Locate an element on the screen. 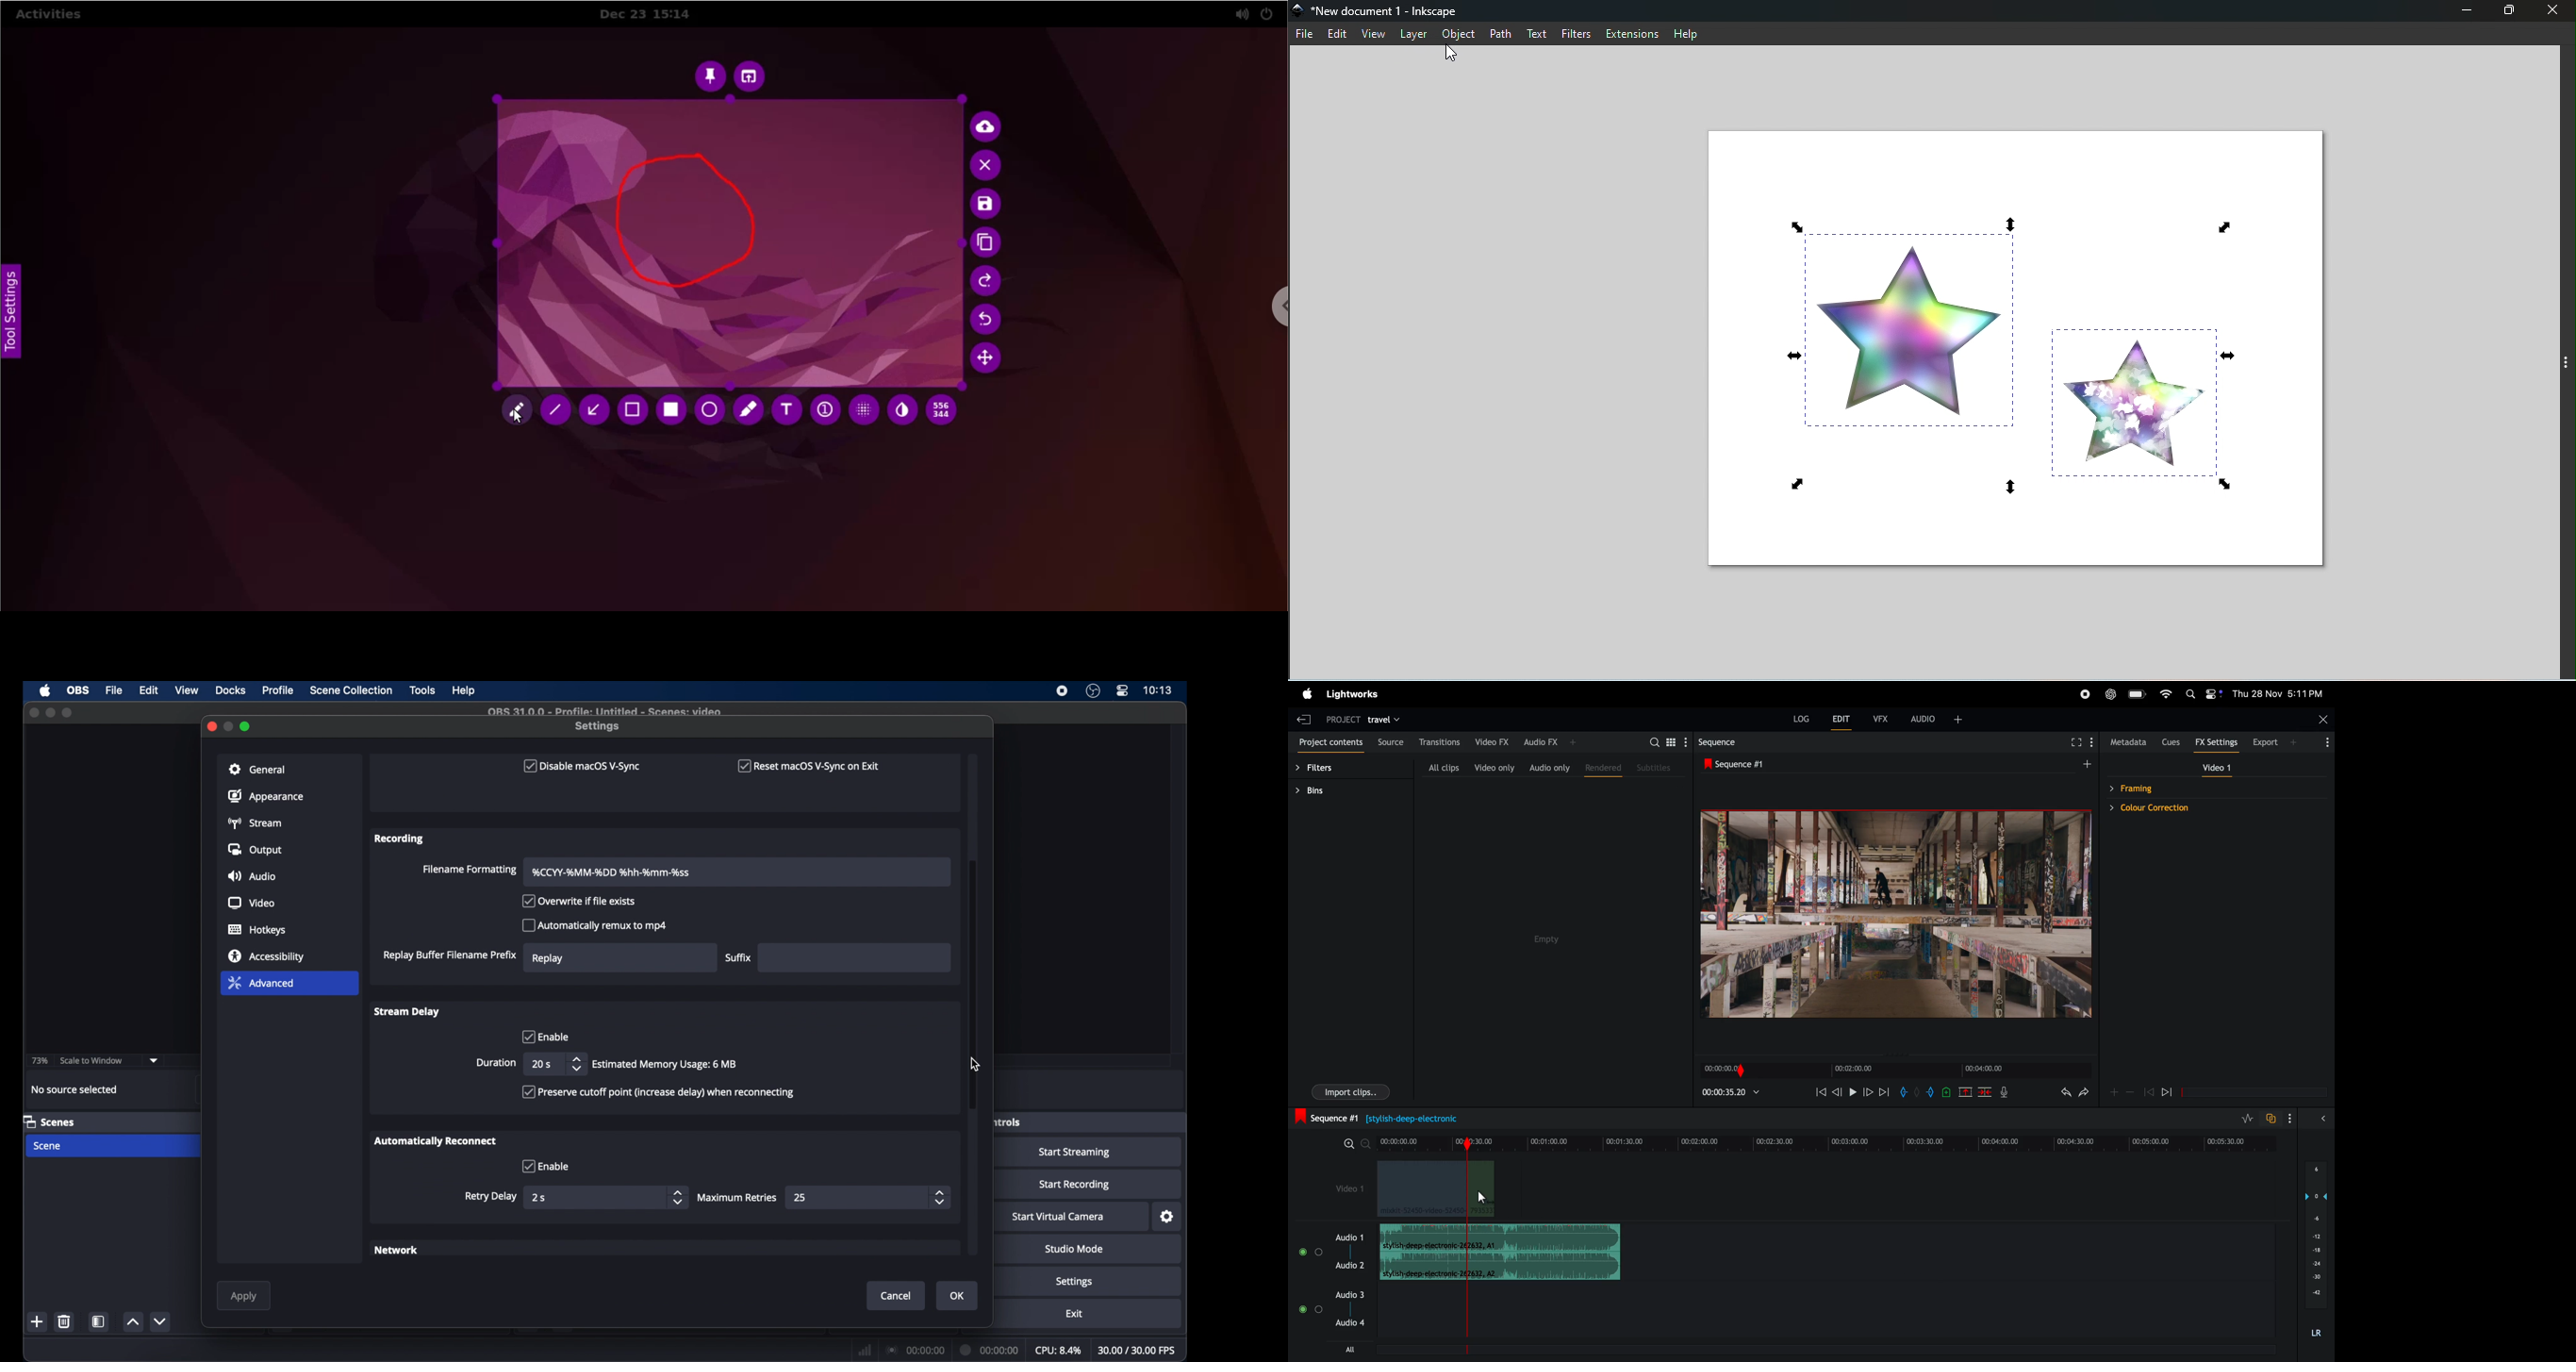  accessibility  is located at coordinates (267, 955).